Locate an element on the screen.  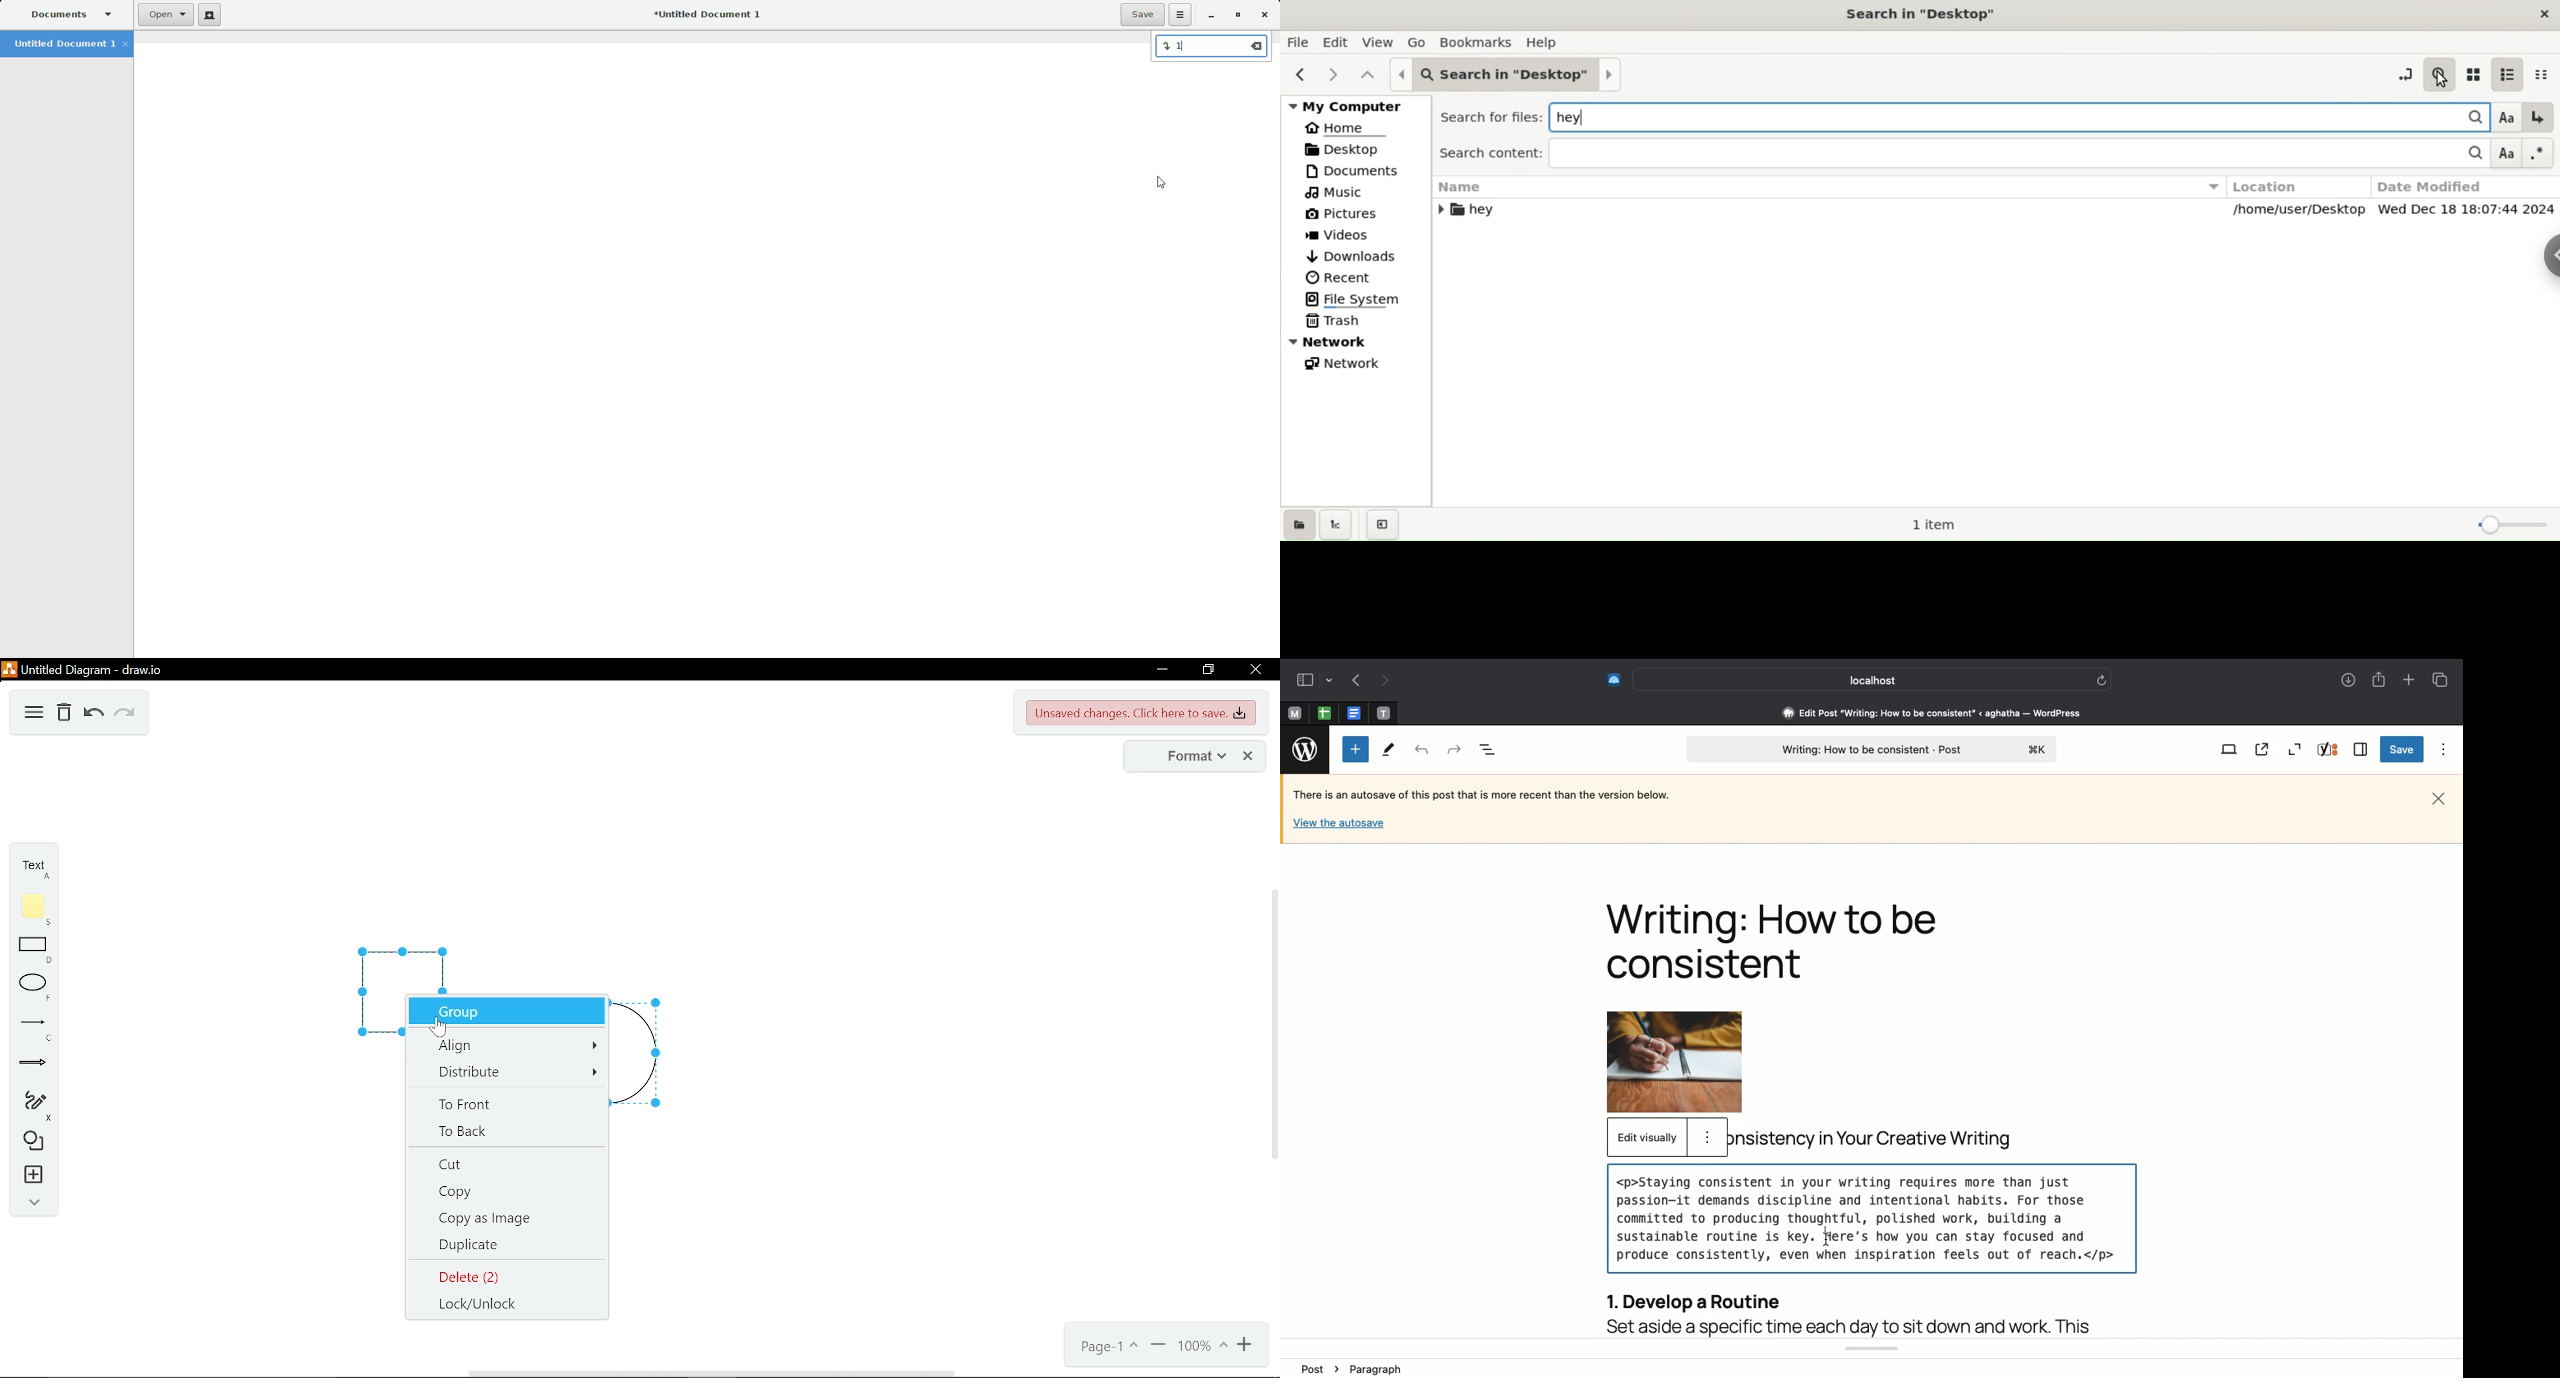
View is located at coordinates (2228, 751).